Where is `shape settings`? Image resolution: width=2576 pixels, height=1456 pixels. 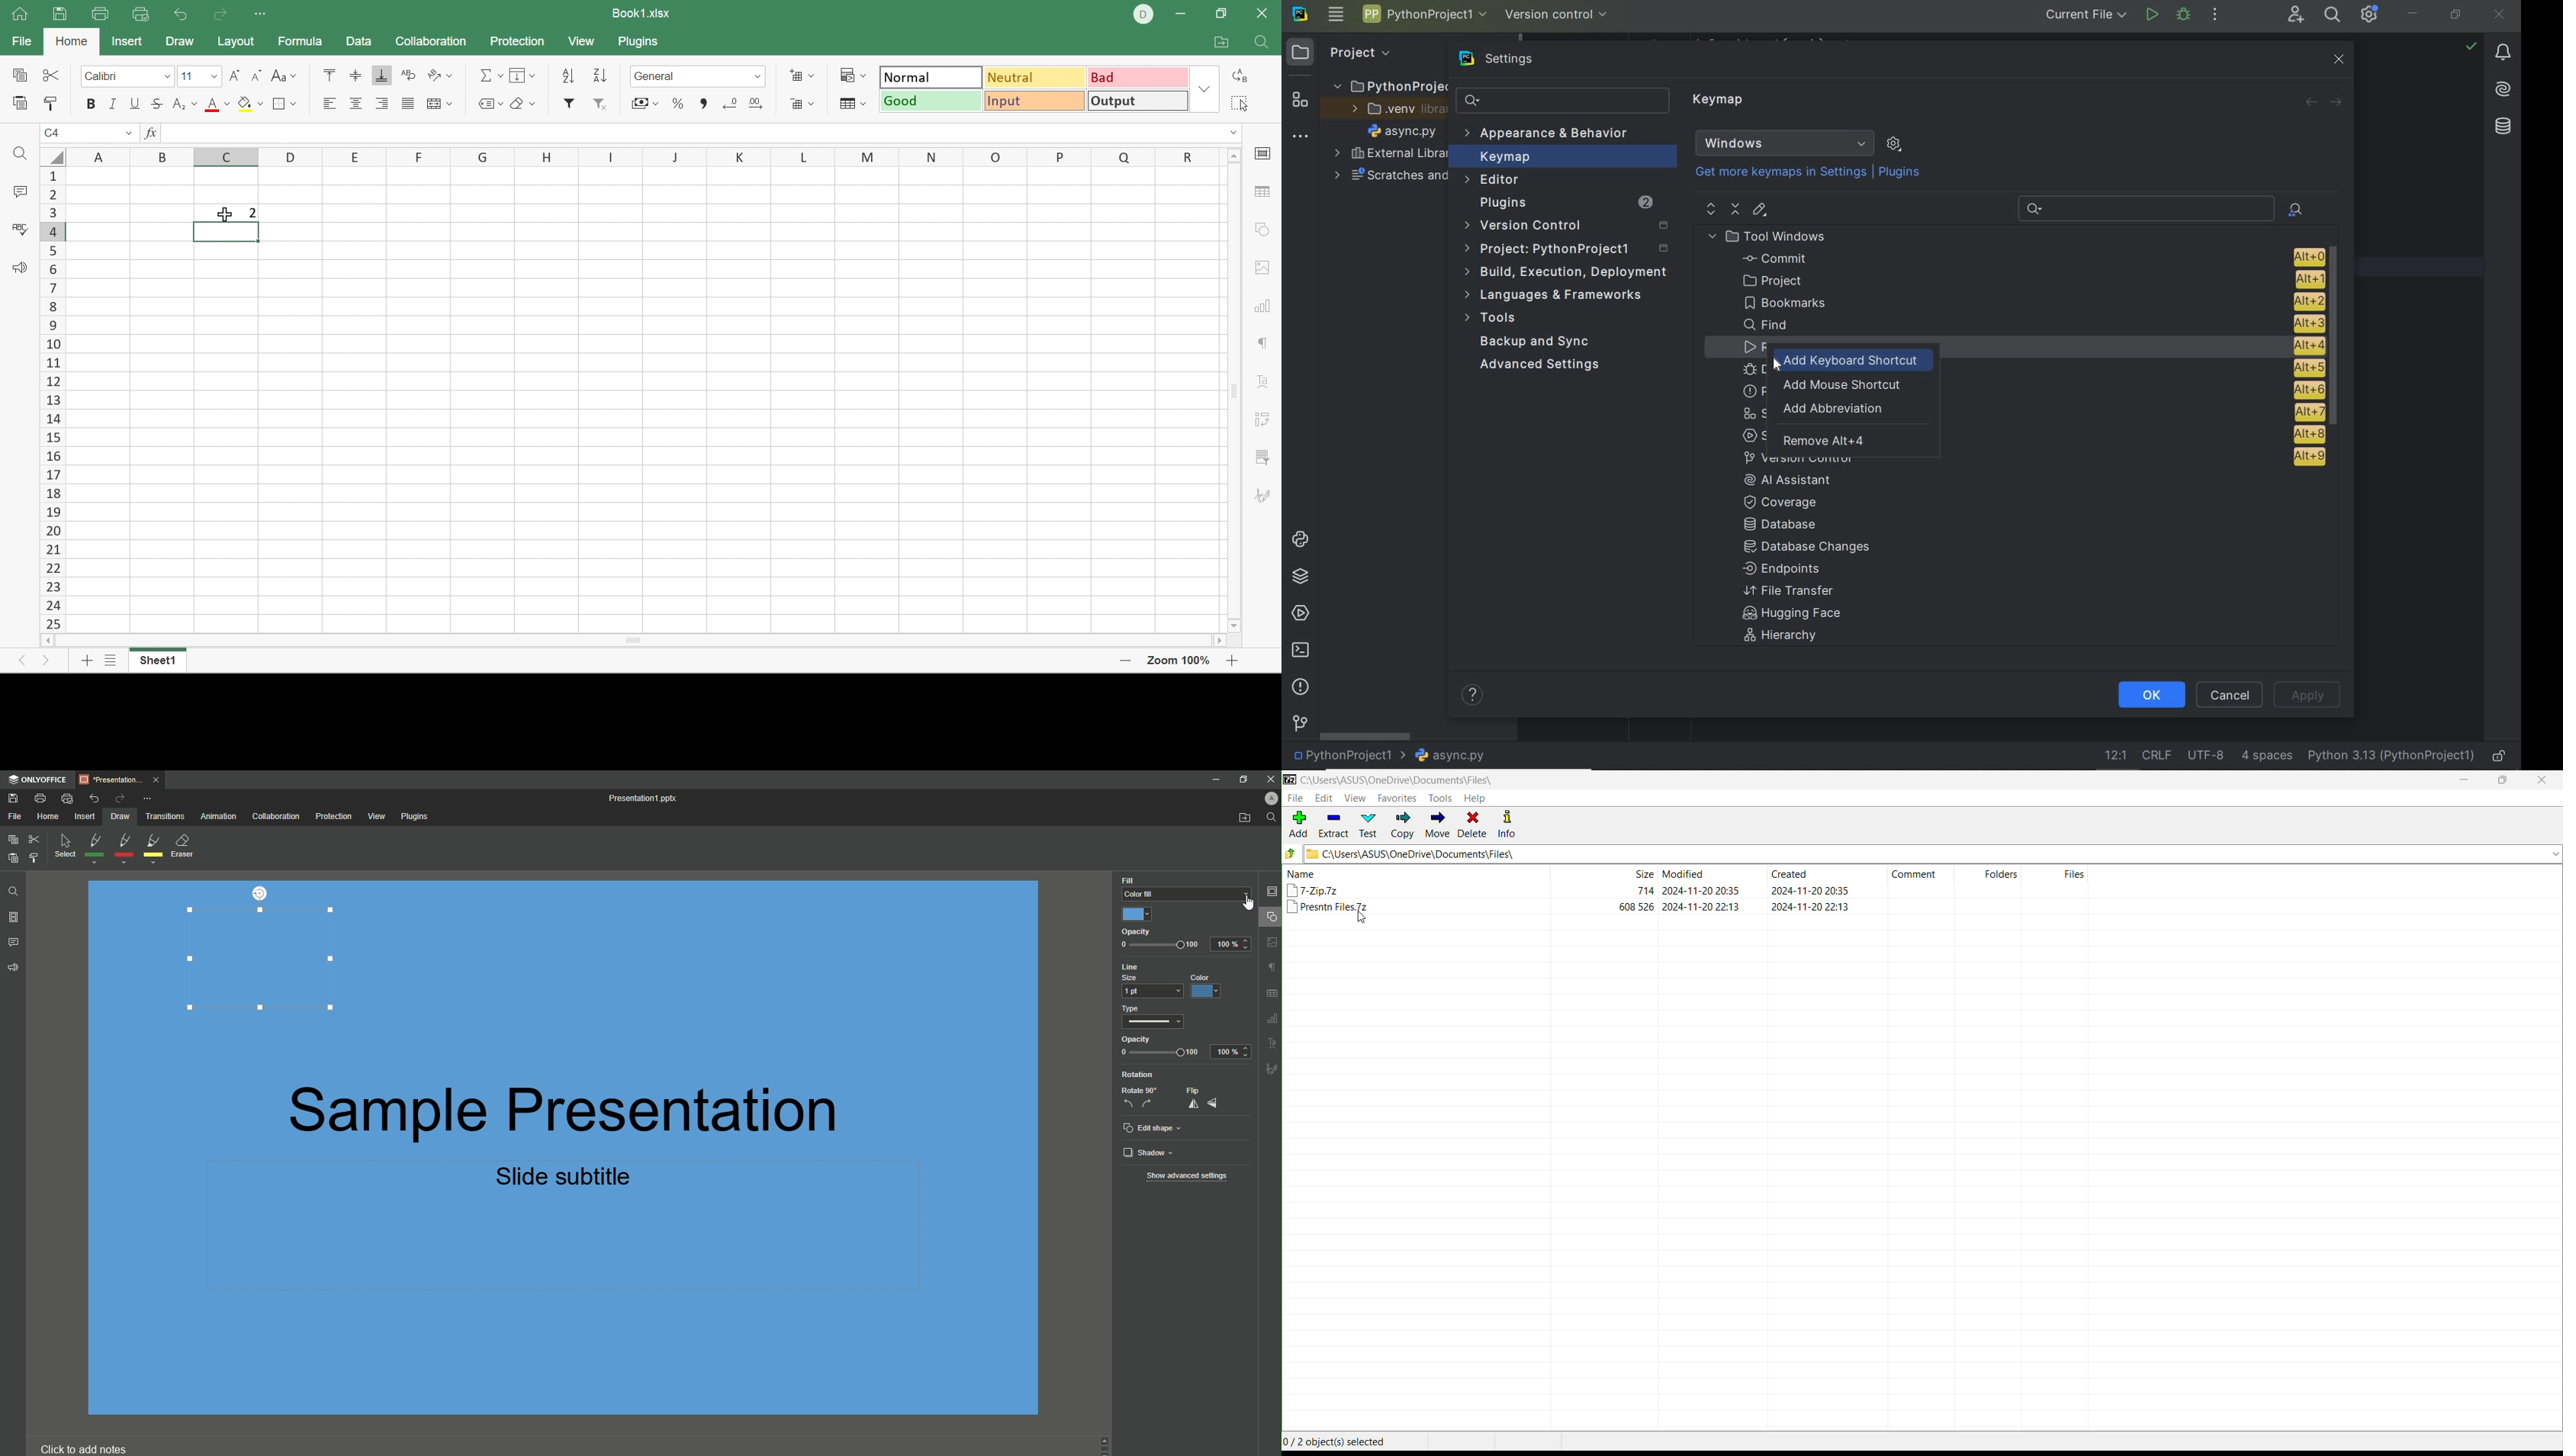 shape settings is located at coordinates (1264, 231).